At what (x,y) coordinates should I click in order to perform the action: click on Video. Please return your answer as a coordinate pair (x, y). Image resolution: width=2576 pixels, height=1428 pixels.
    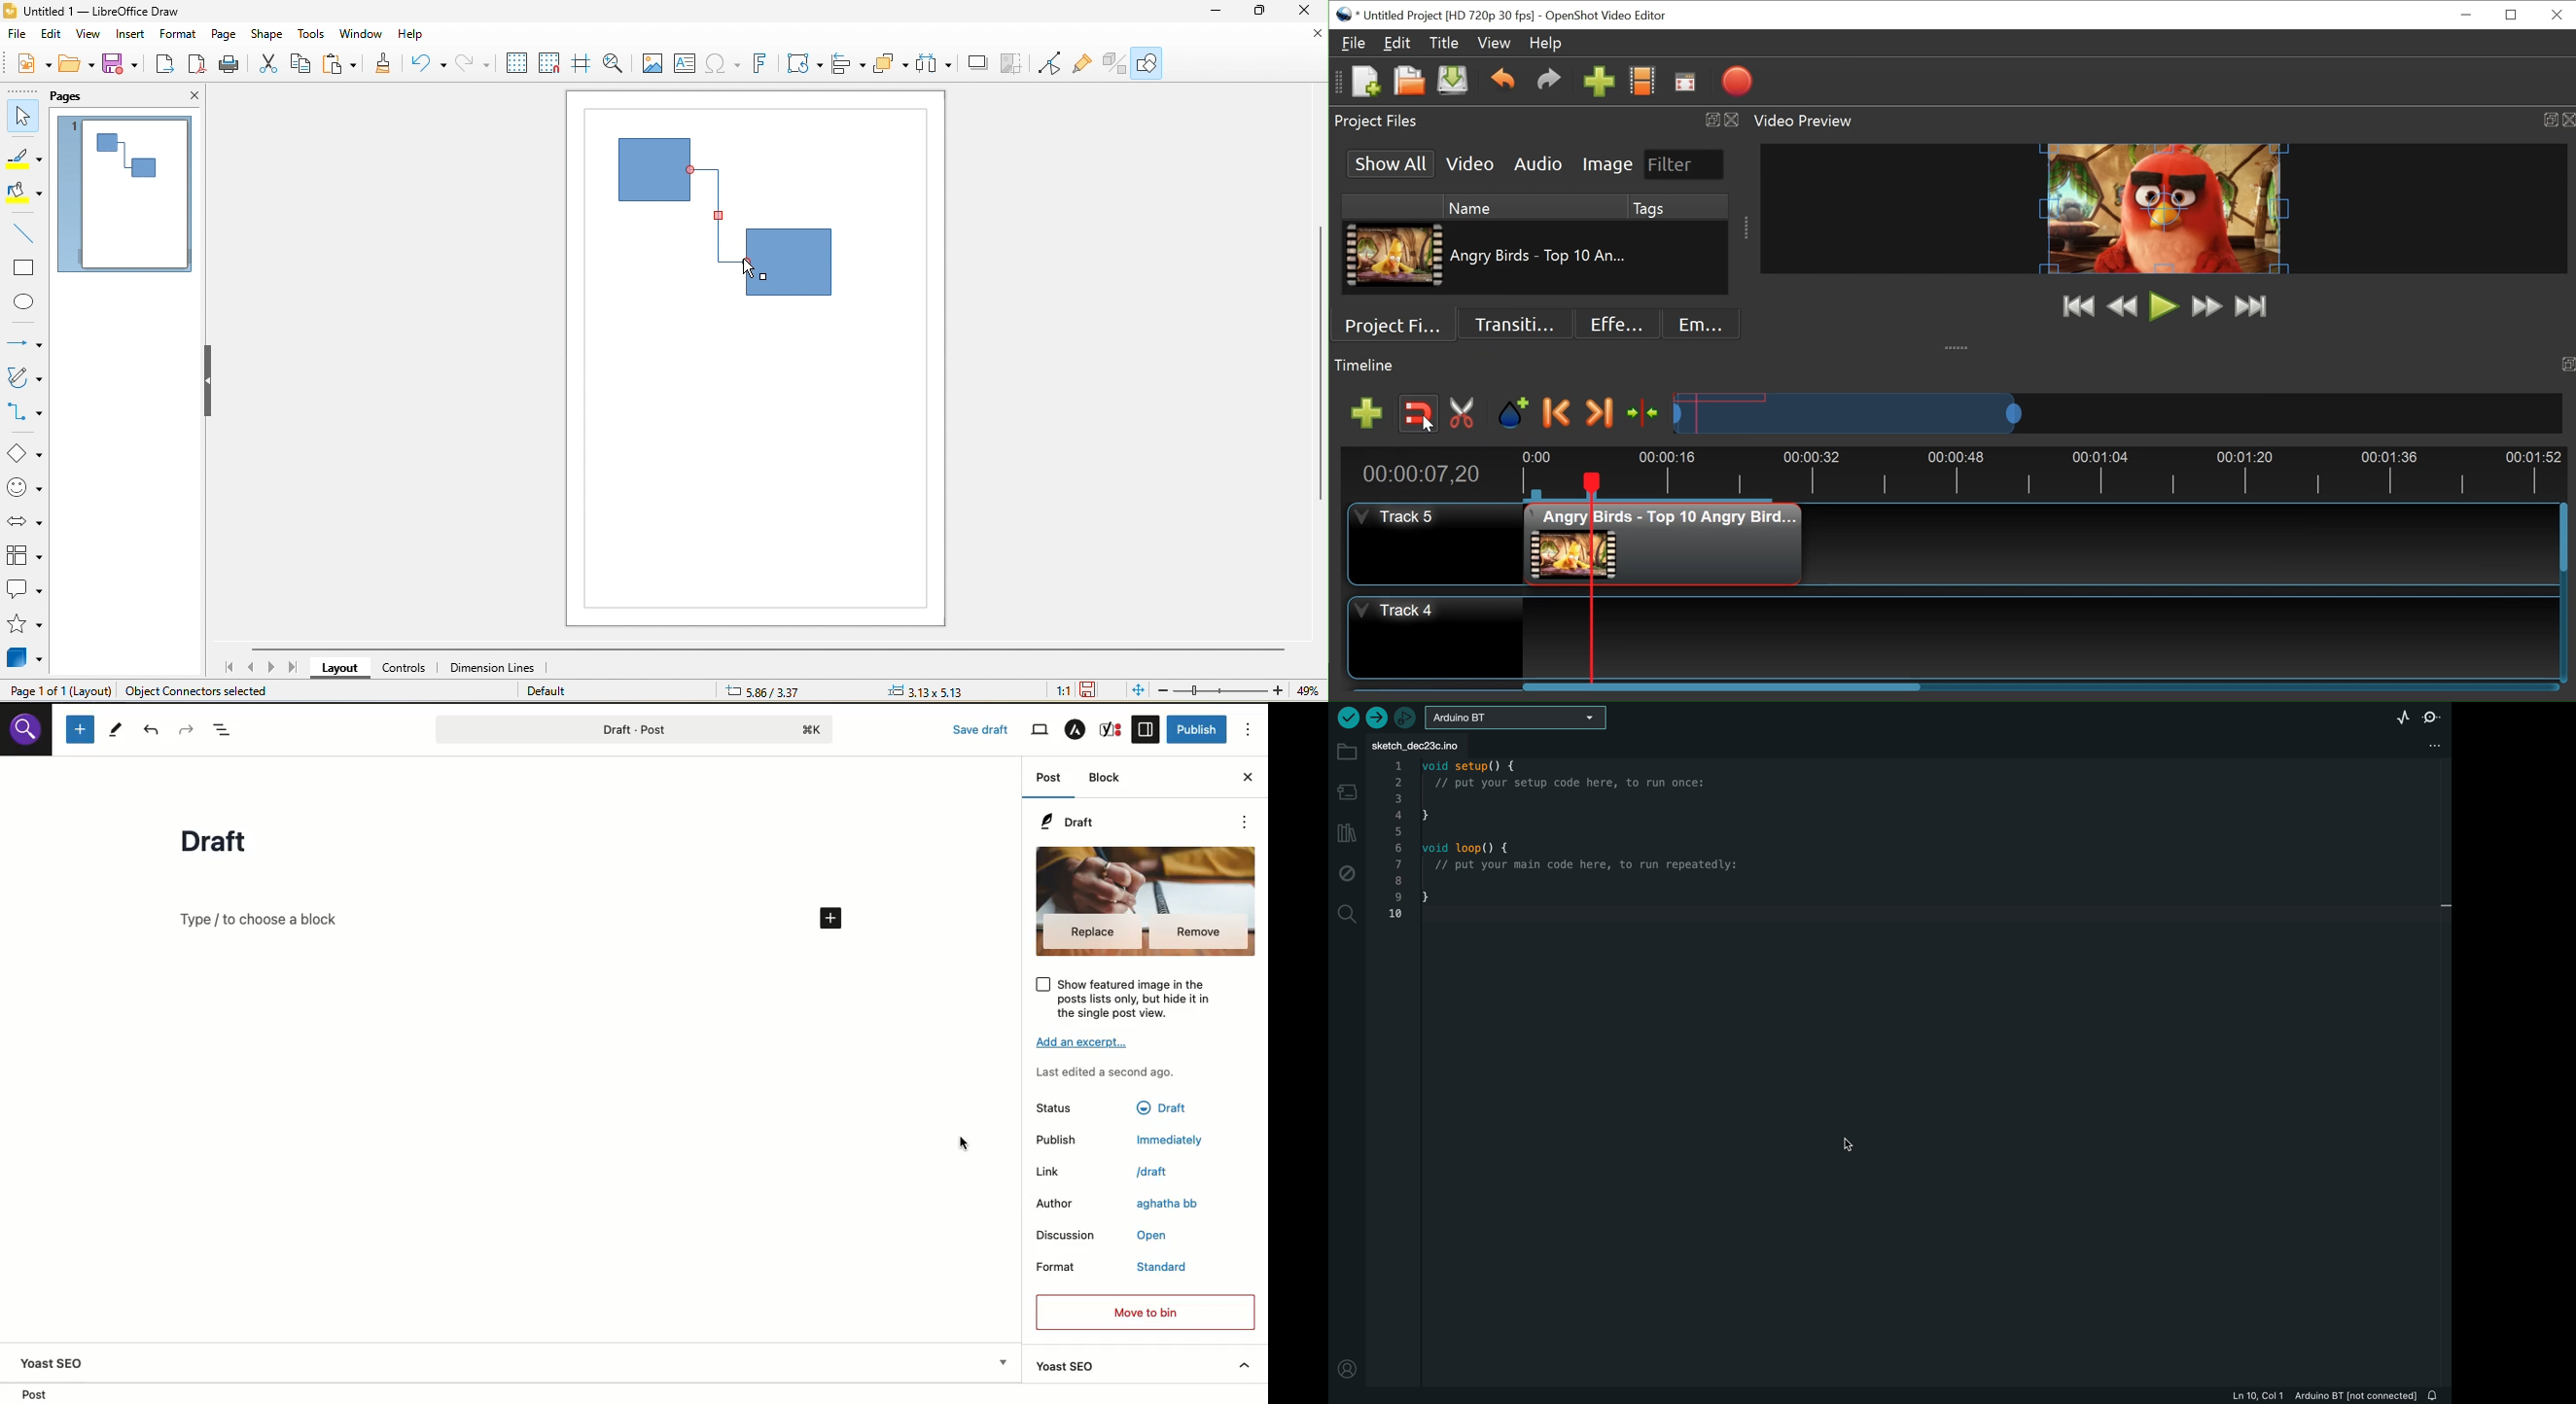
    Looking at the image, I should click on (1471, 164).